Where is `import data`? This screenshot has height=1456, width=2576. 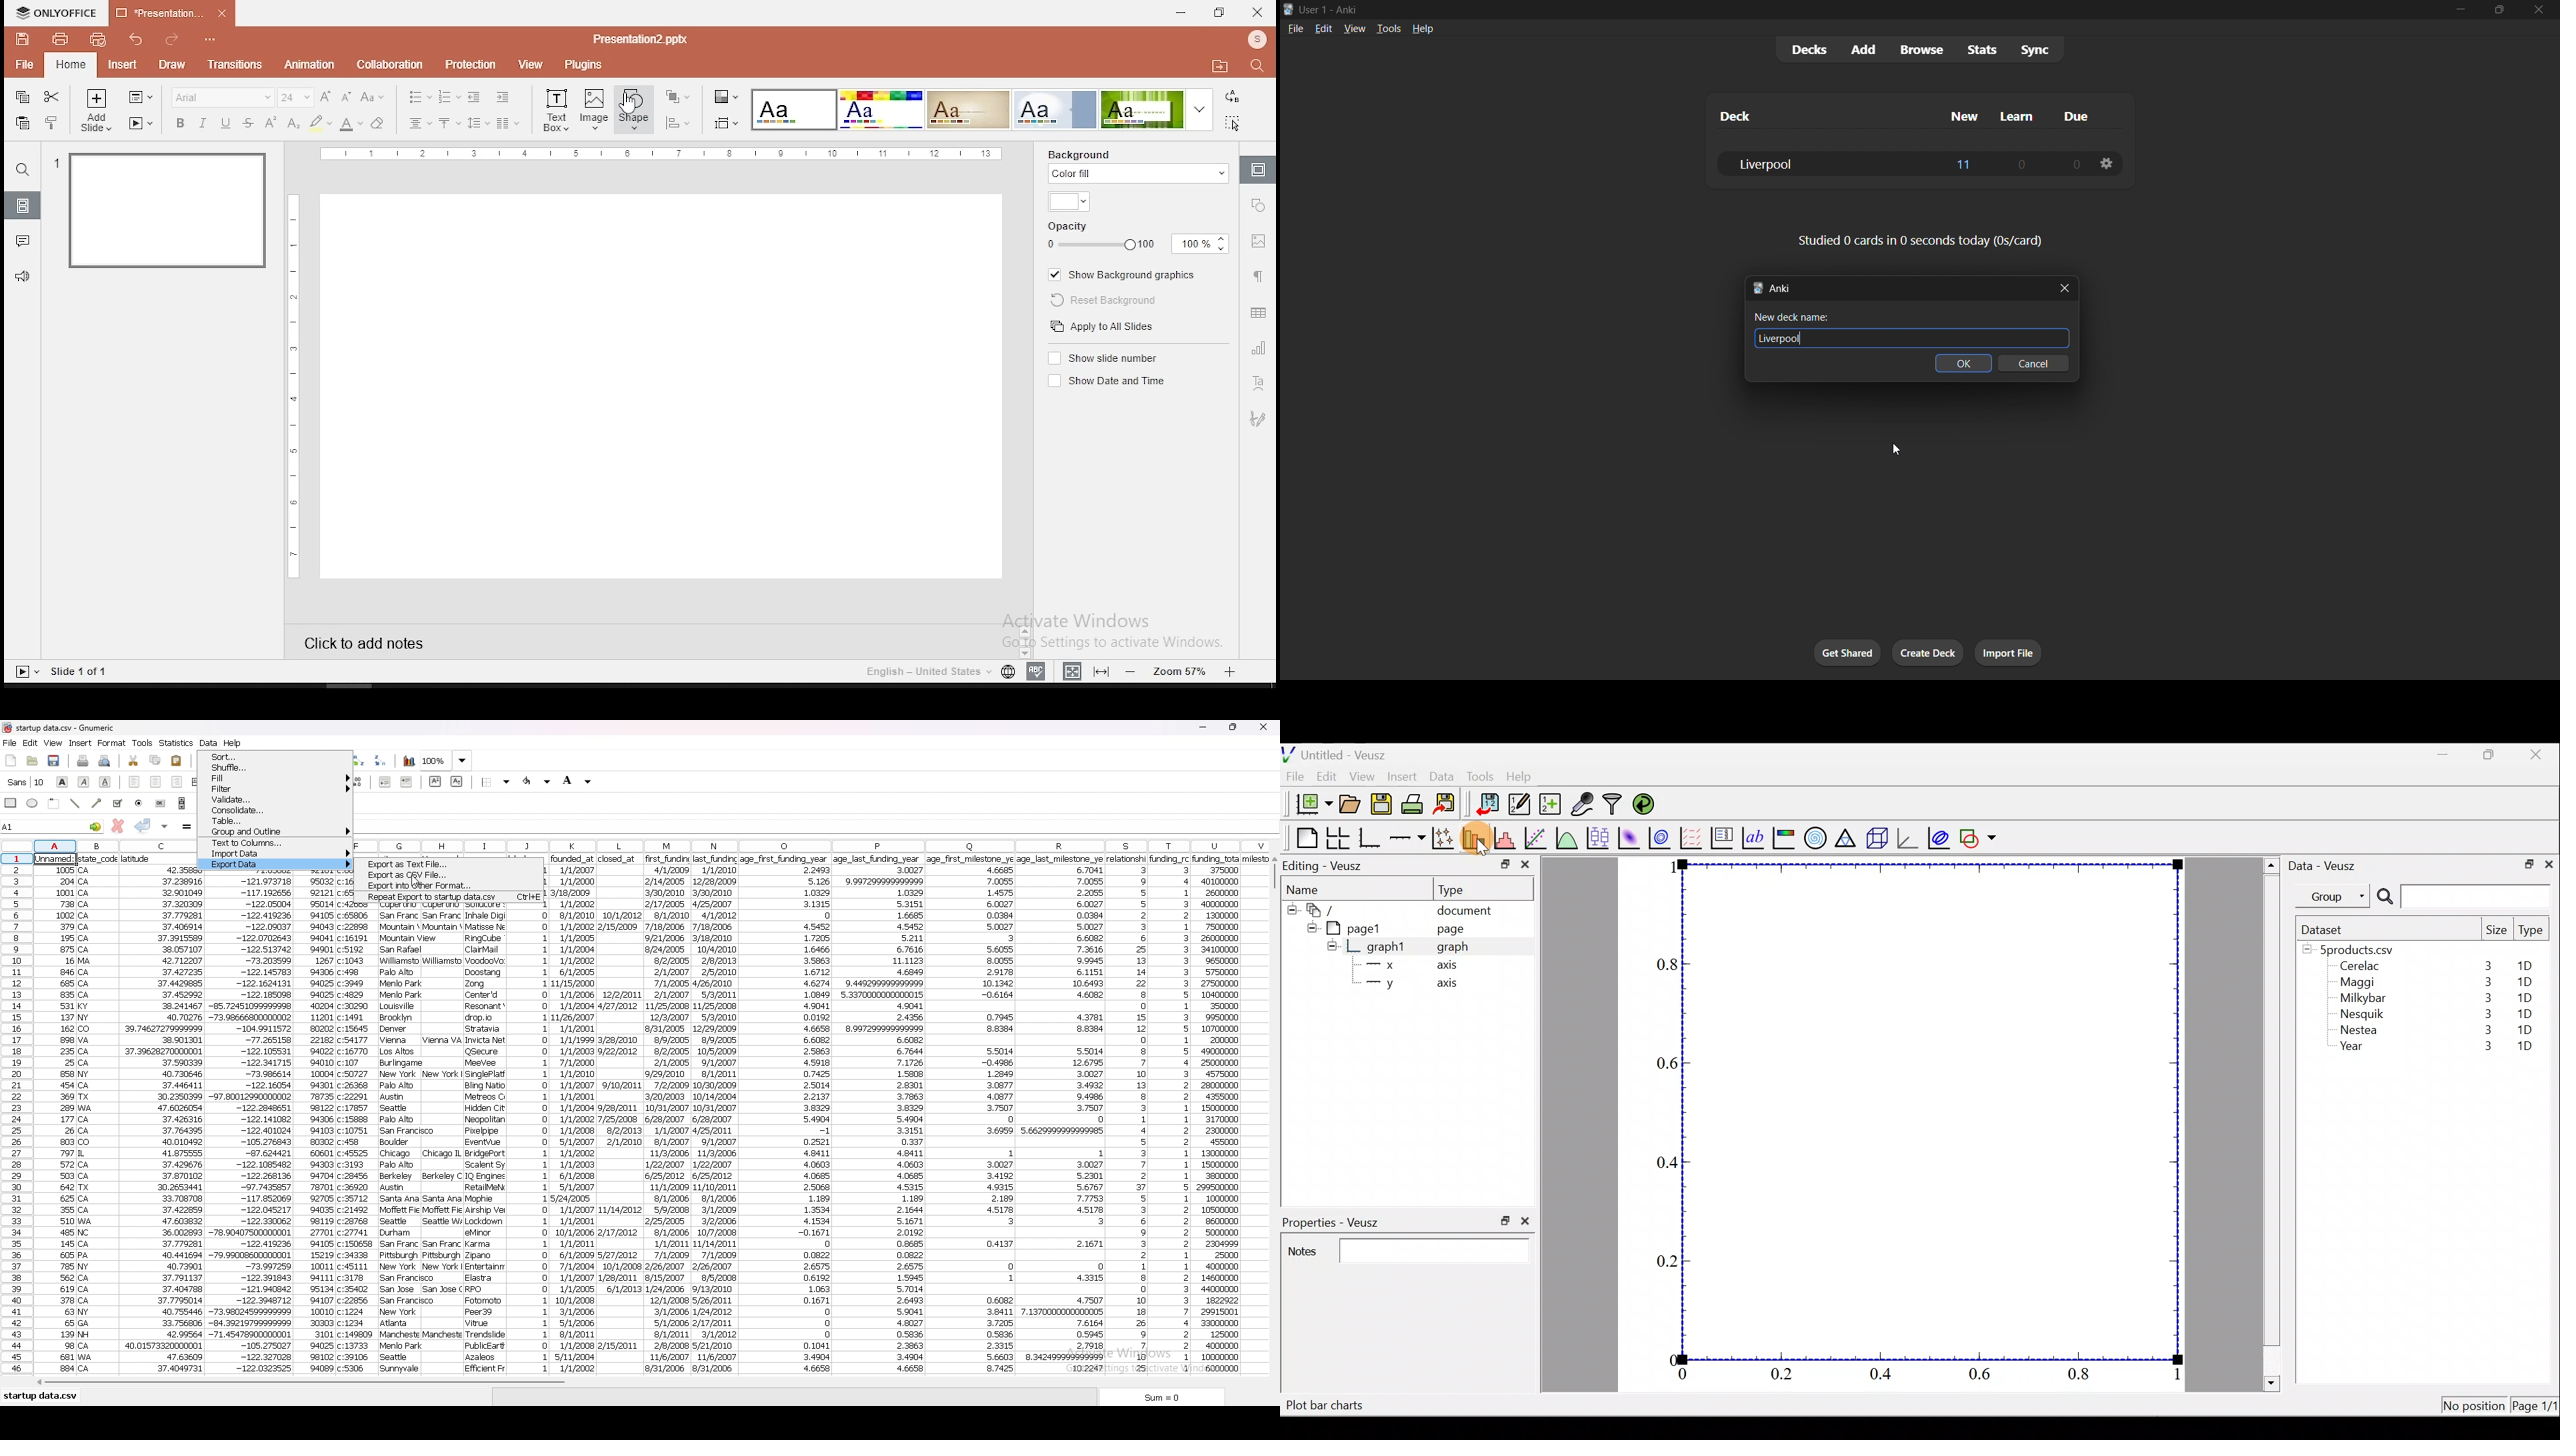
import data is located at coordinates (276, 853).